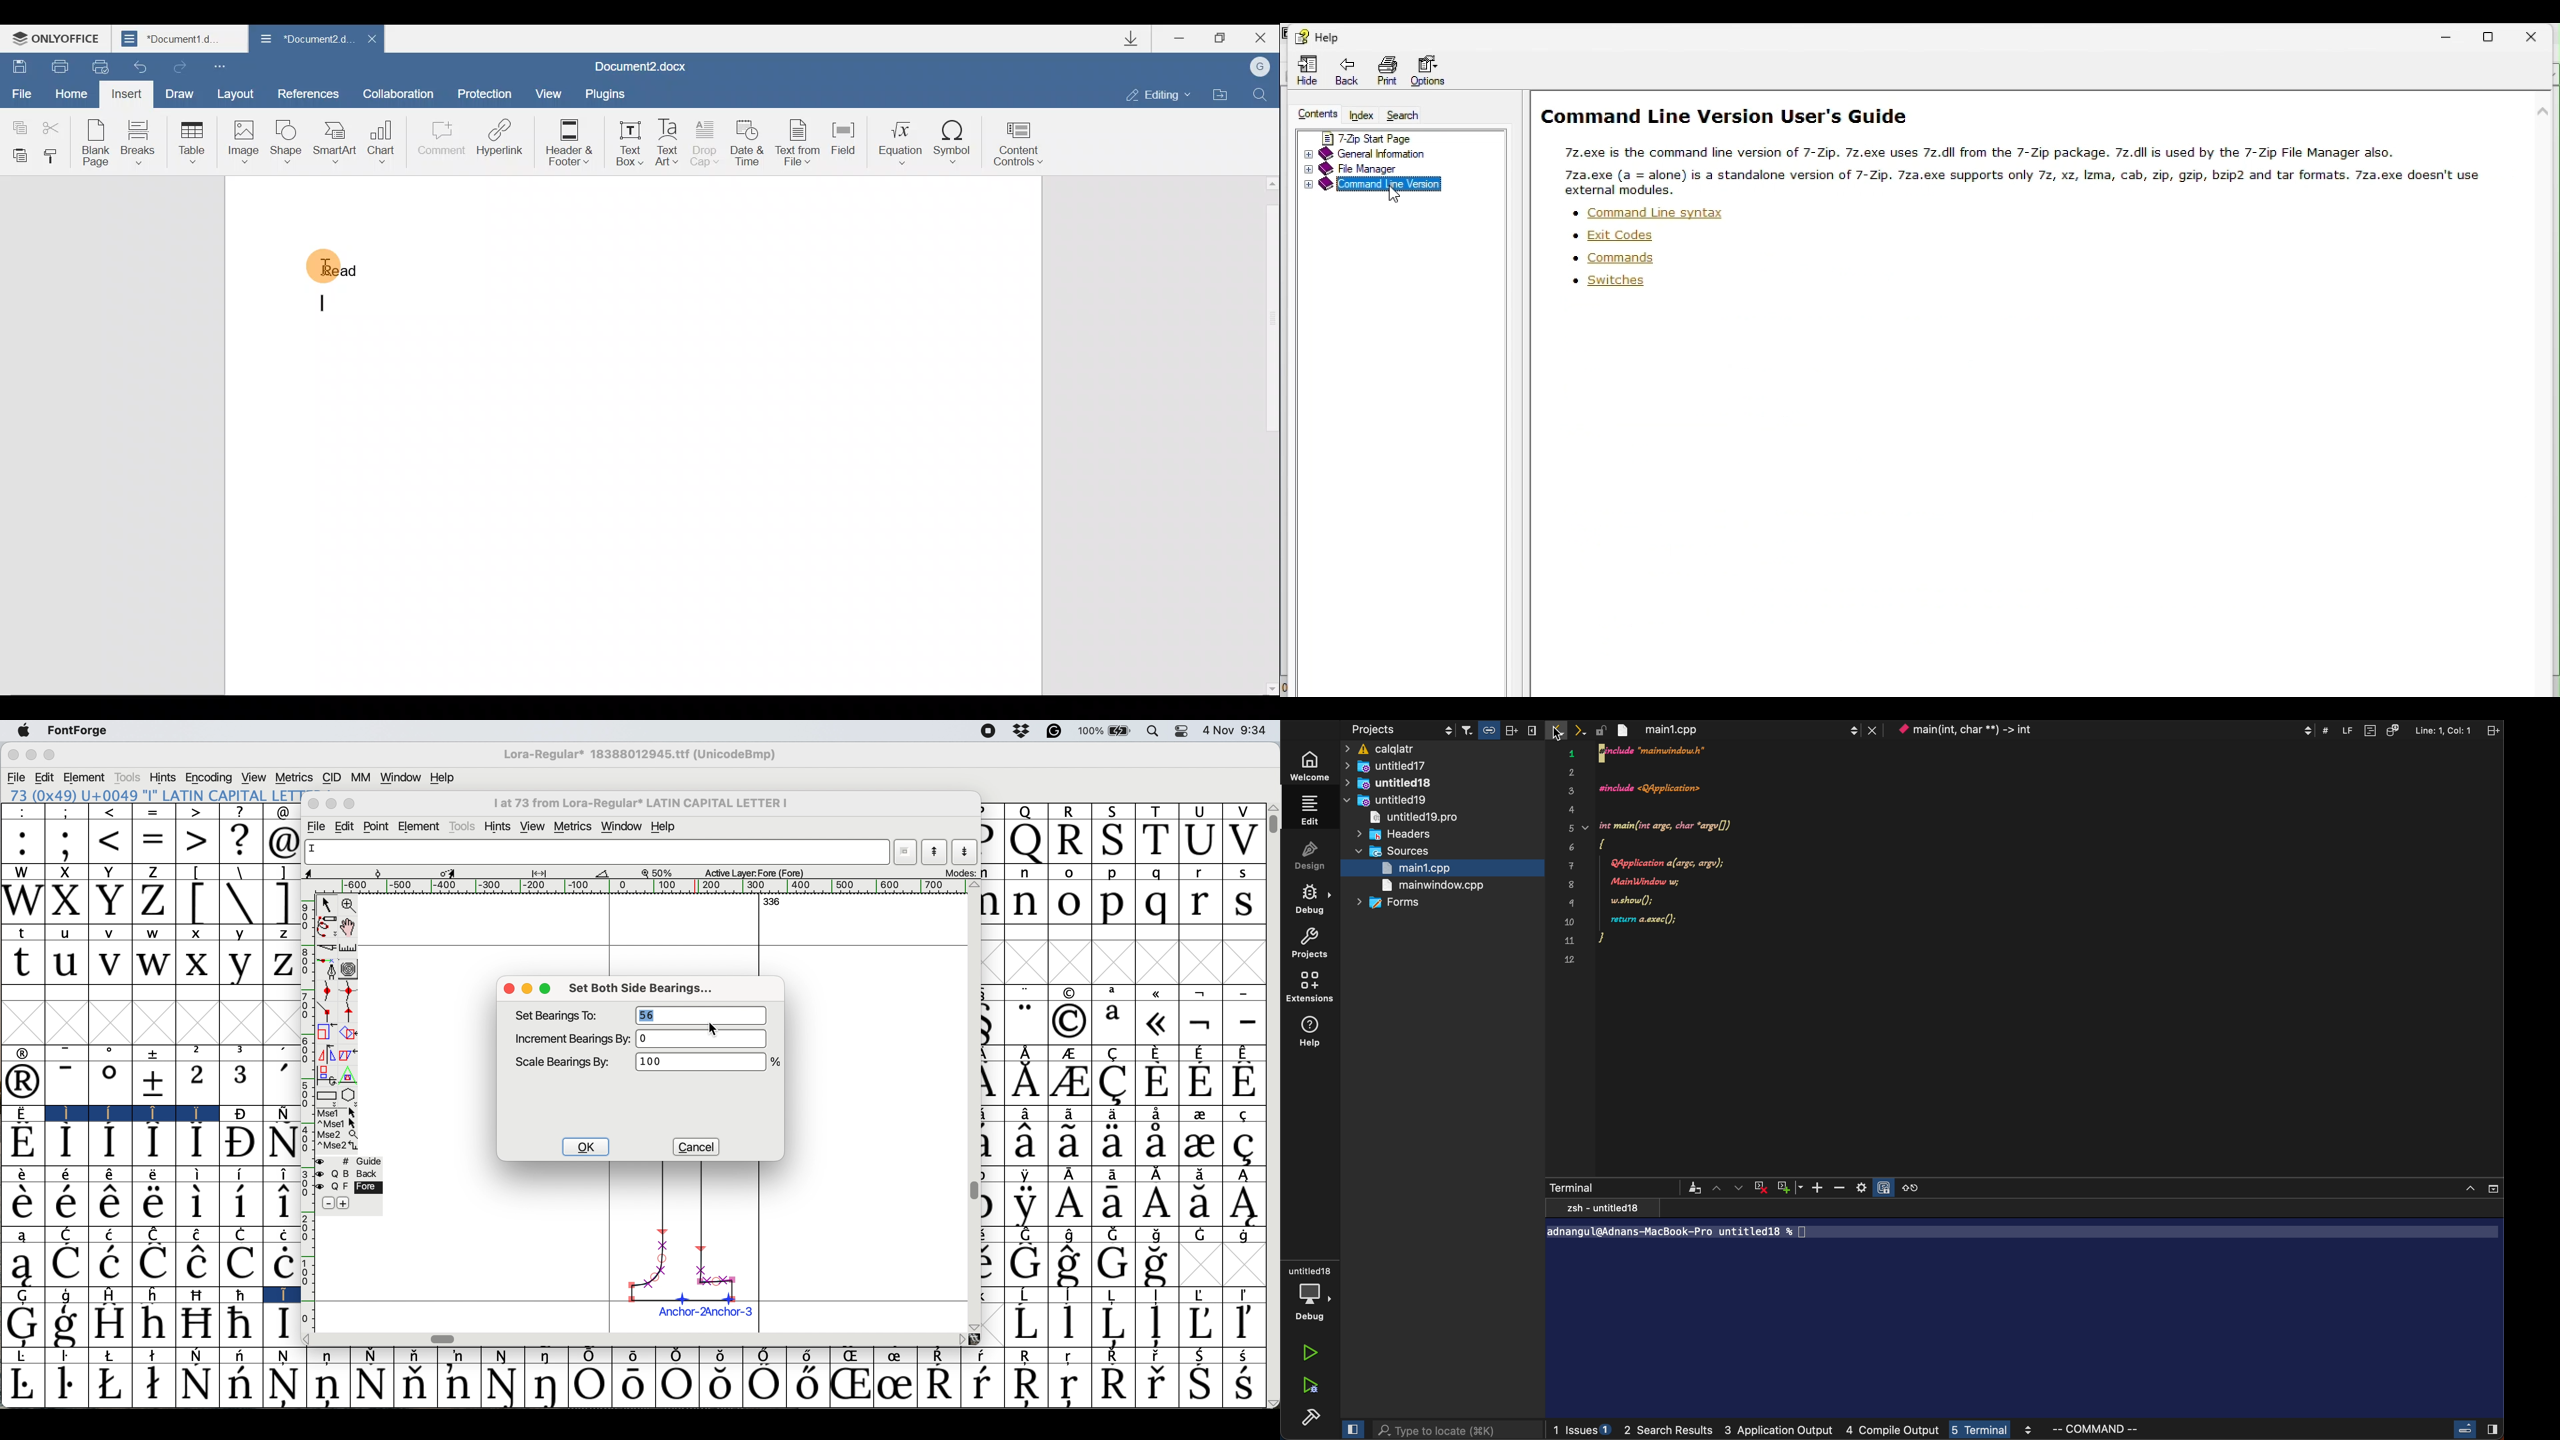 Image resolution: width=2576 pixels, height=1456 pixels. What do you see at coordinates (1028, 903) in the screenshot?
I see `n` at bounding box center [1028, 903].